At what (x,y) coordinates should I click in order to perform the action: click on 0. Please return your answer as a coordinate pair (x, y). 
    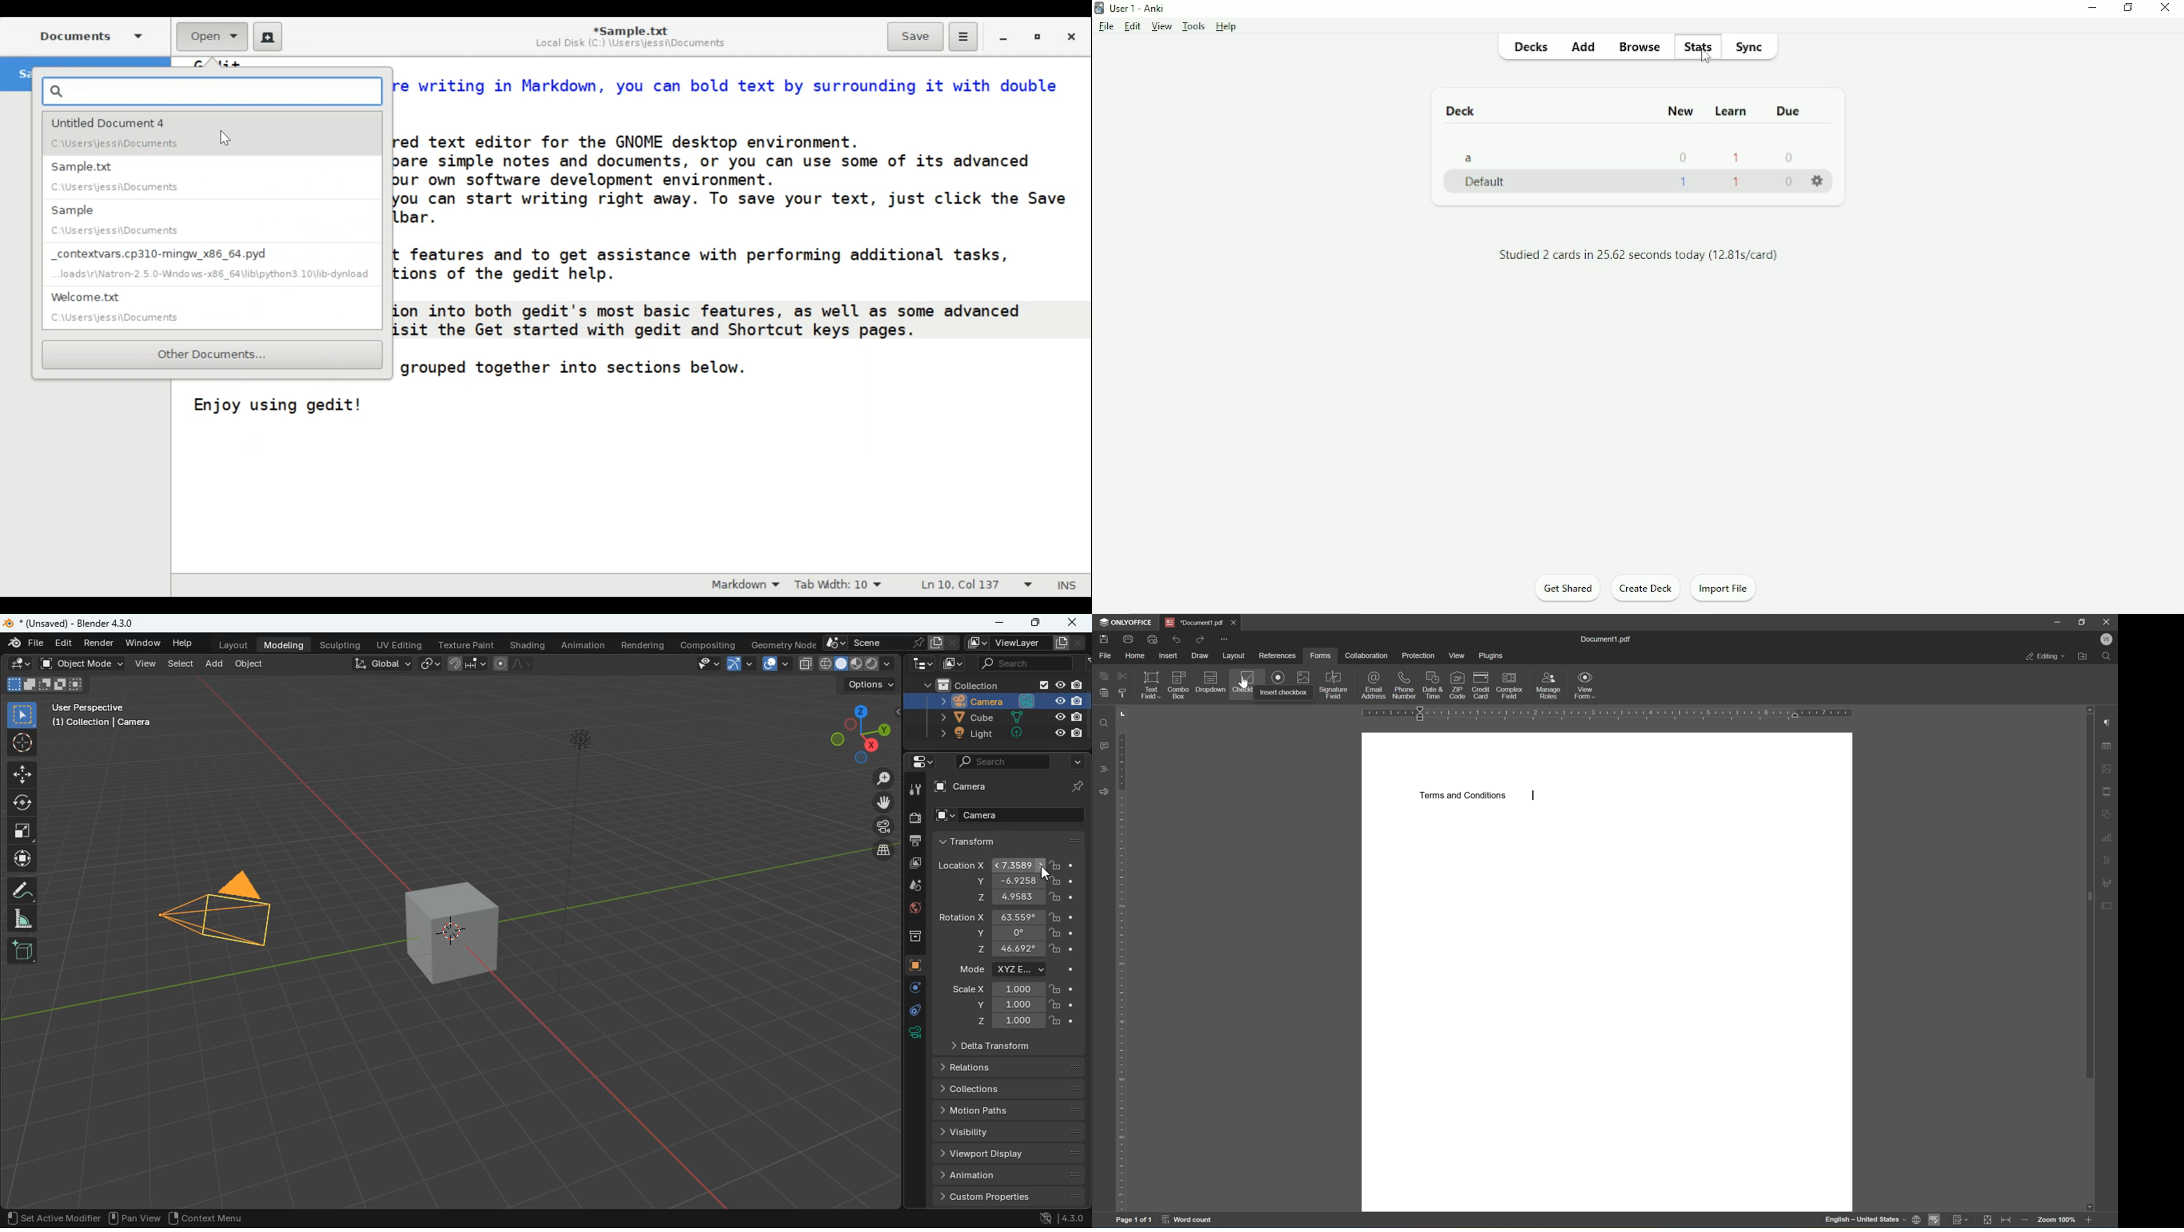
    Looking at the image, I should click on (1787, 183).